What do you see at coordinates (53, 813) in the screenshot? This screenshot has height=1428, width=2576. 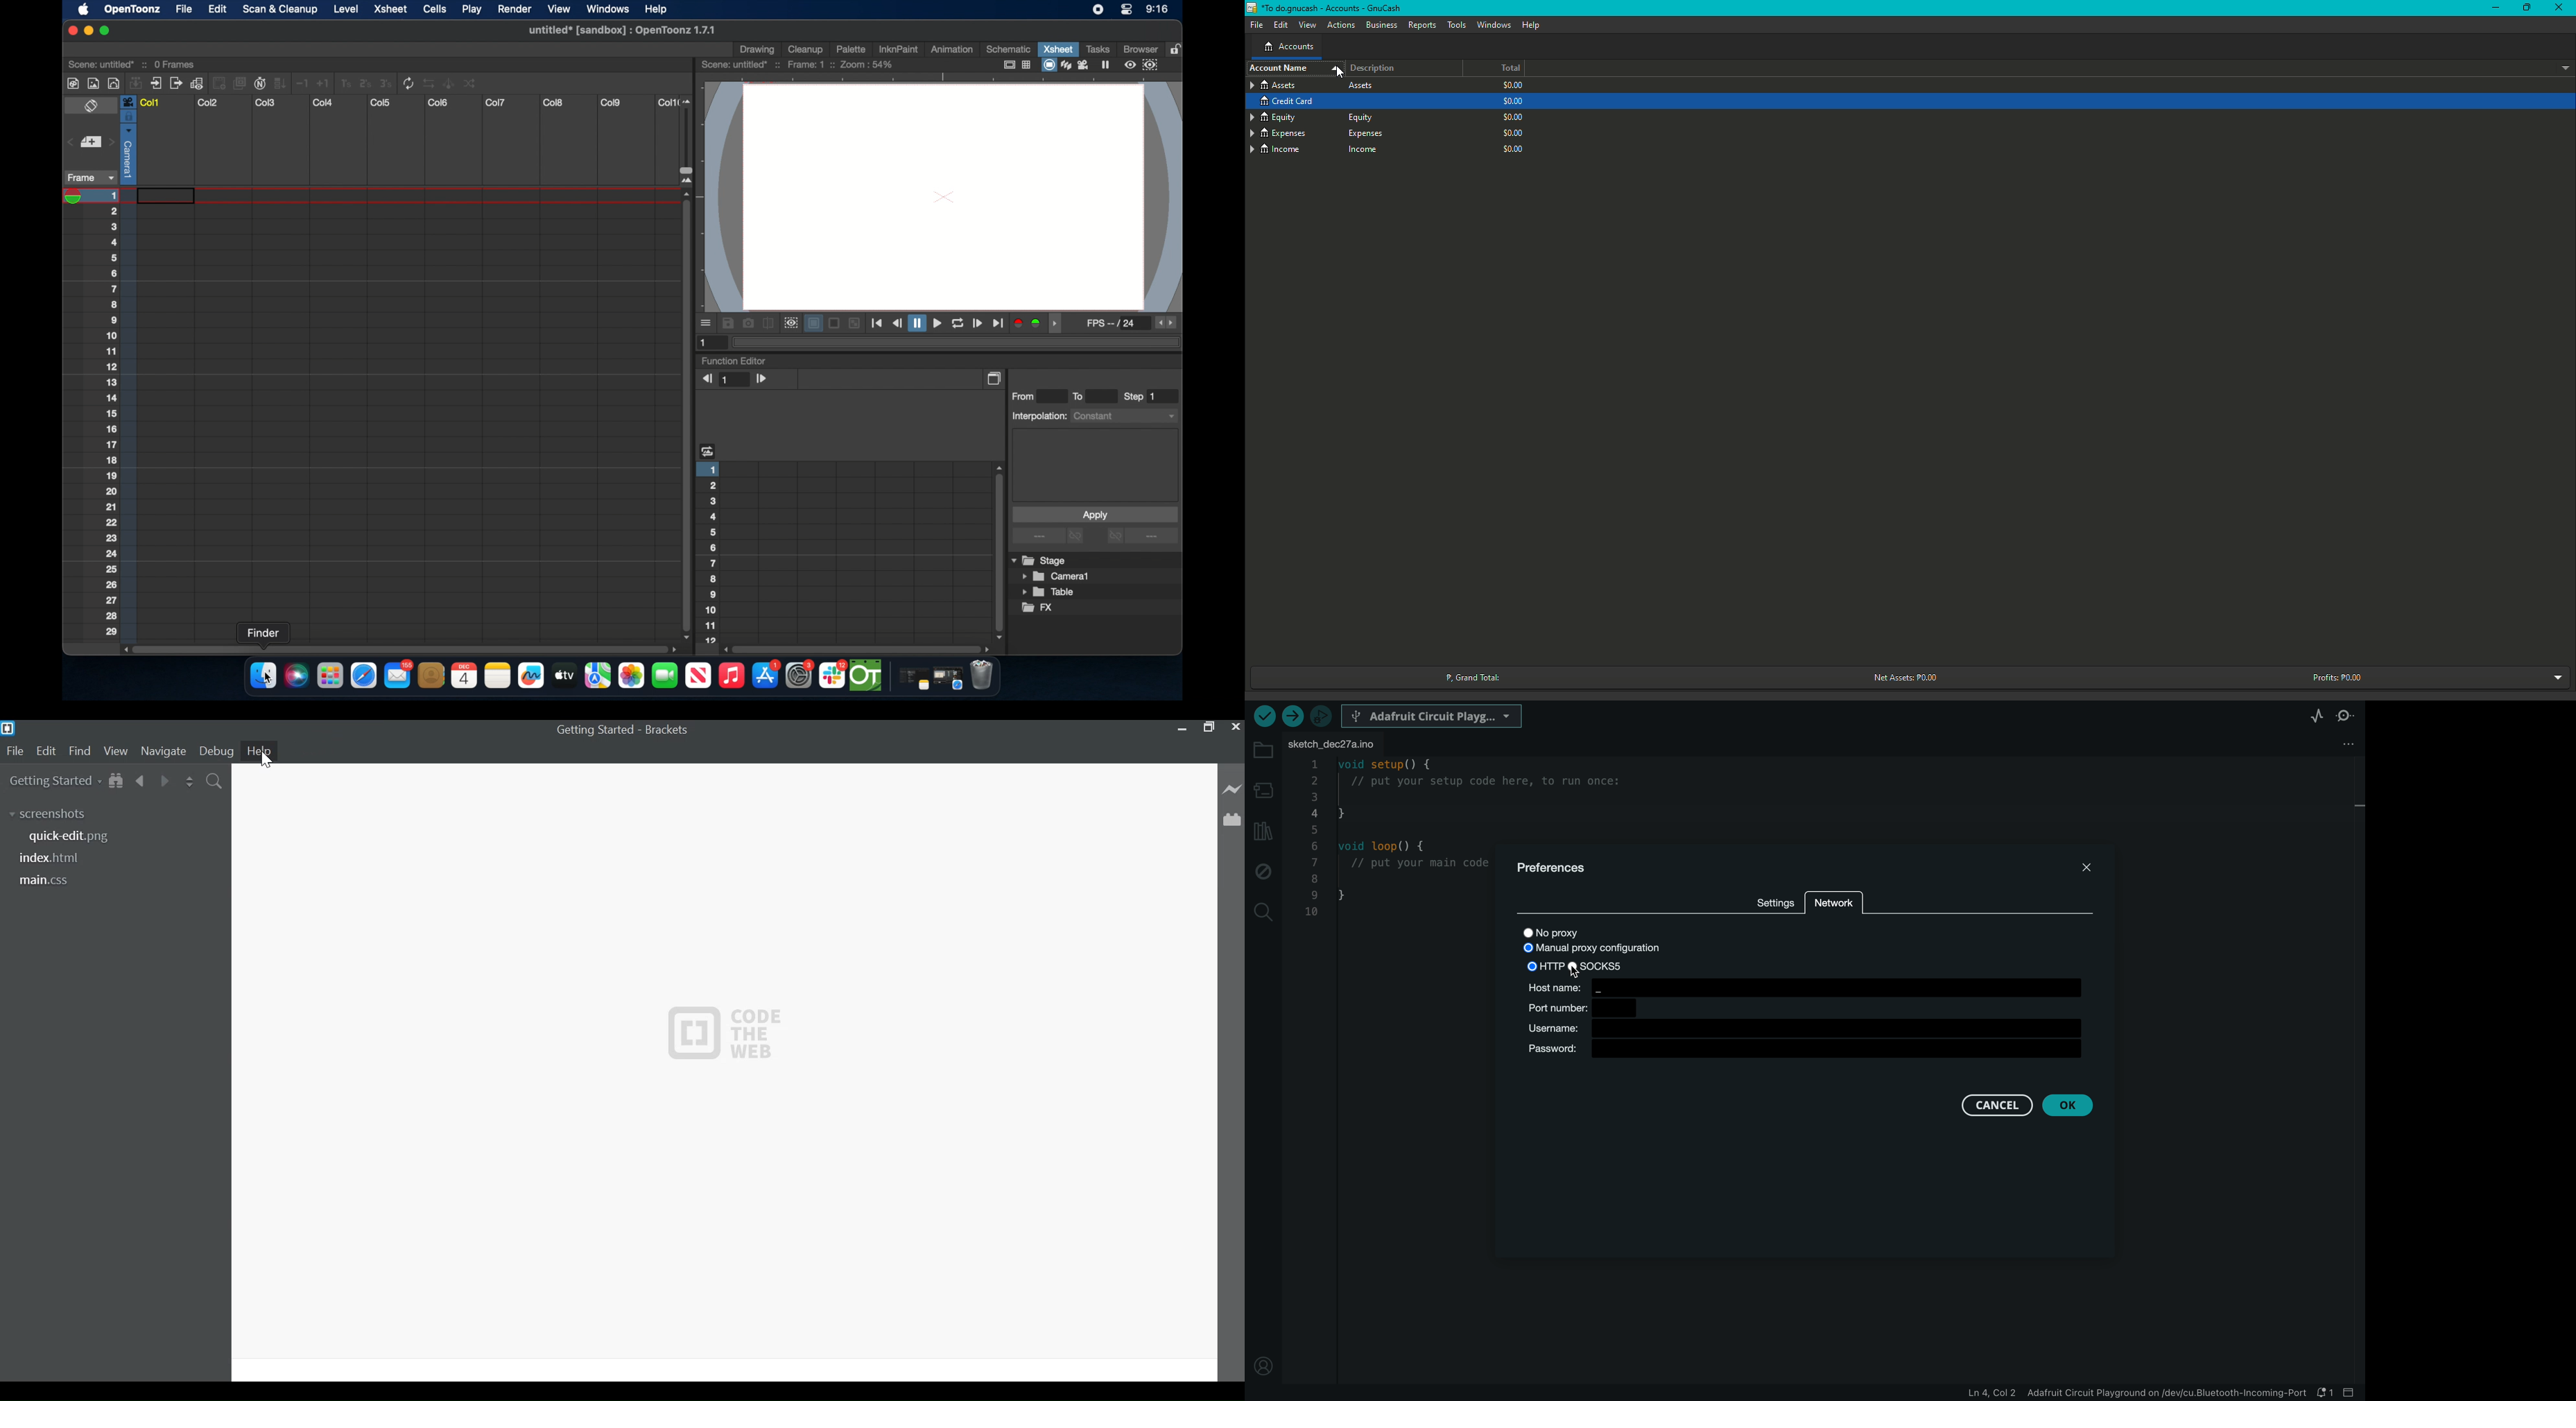 I see `screenshots` at bounding box center [53, 813].